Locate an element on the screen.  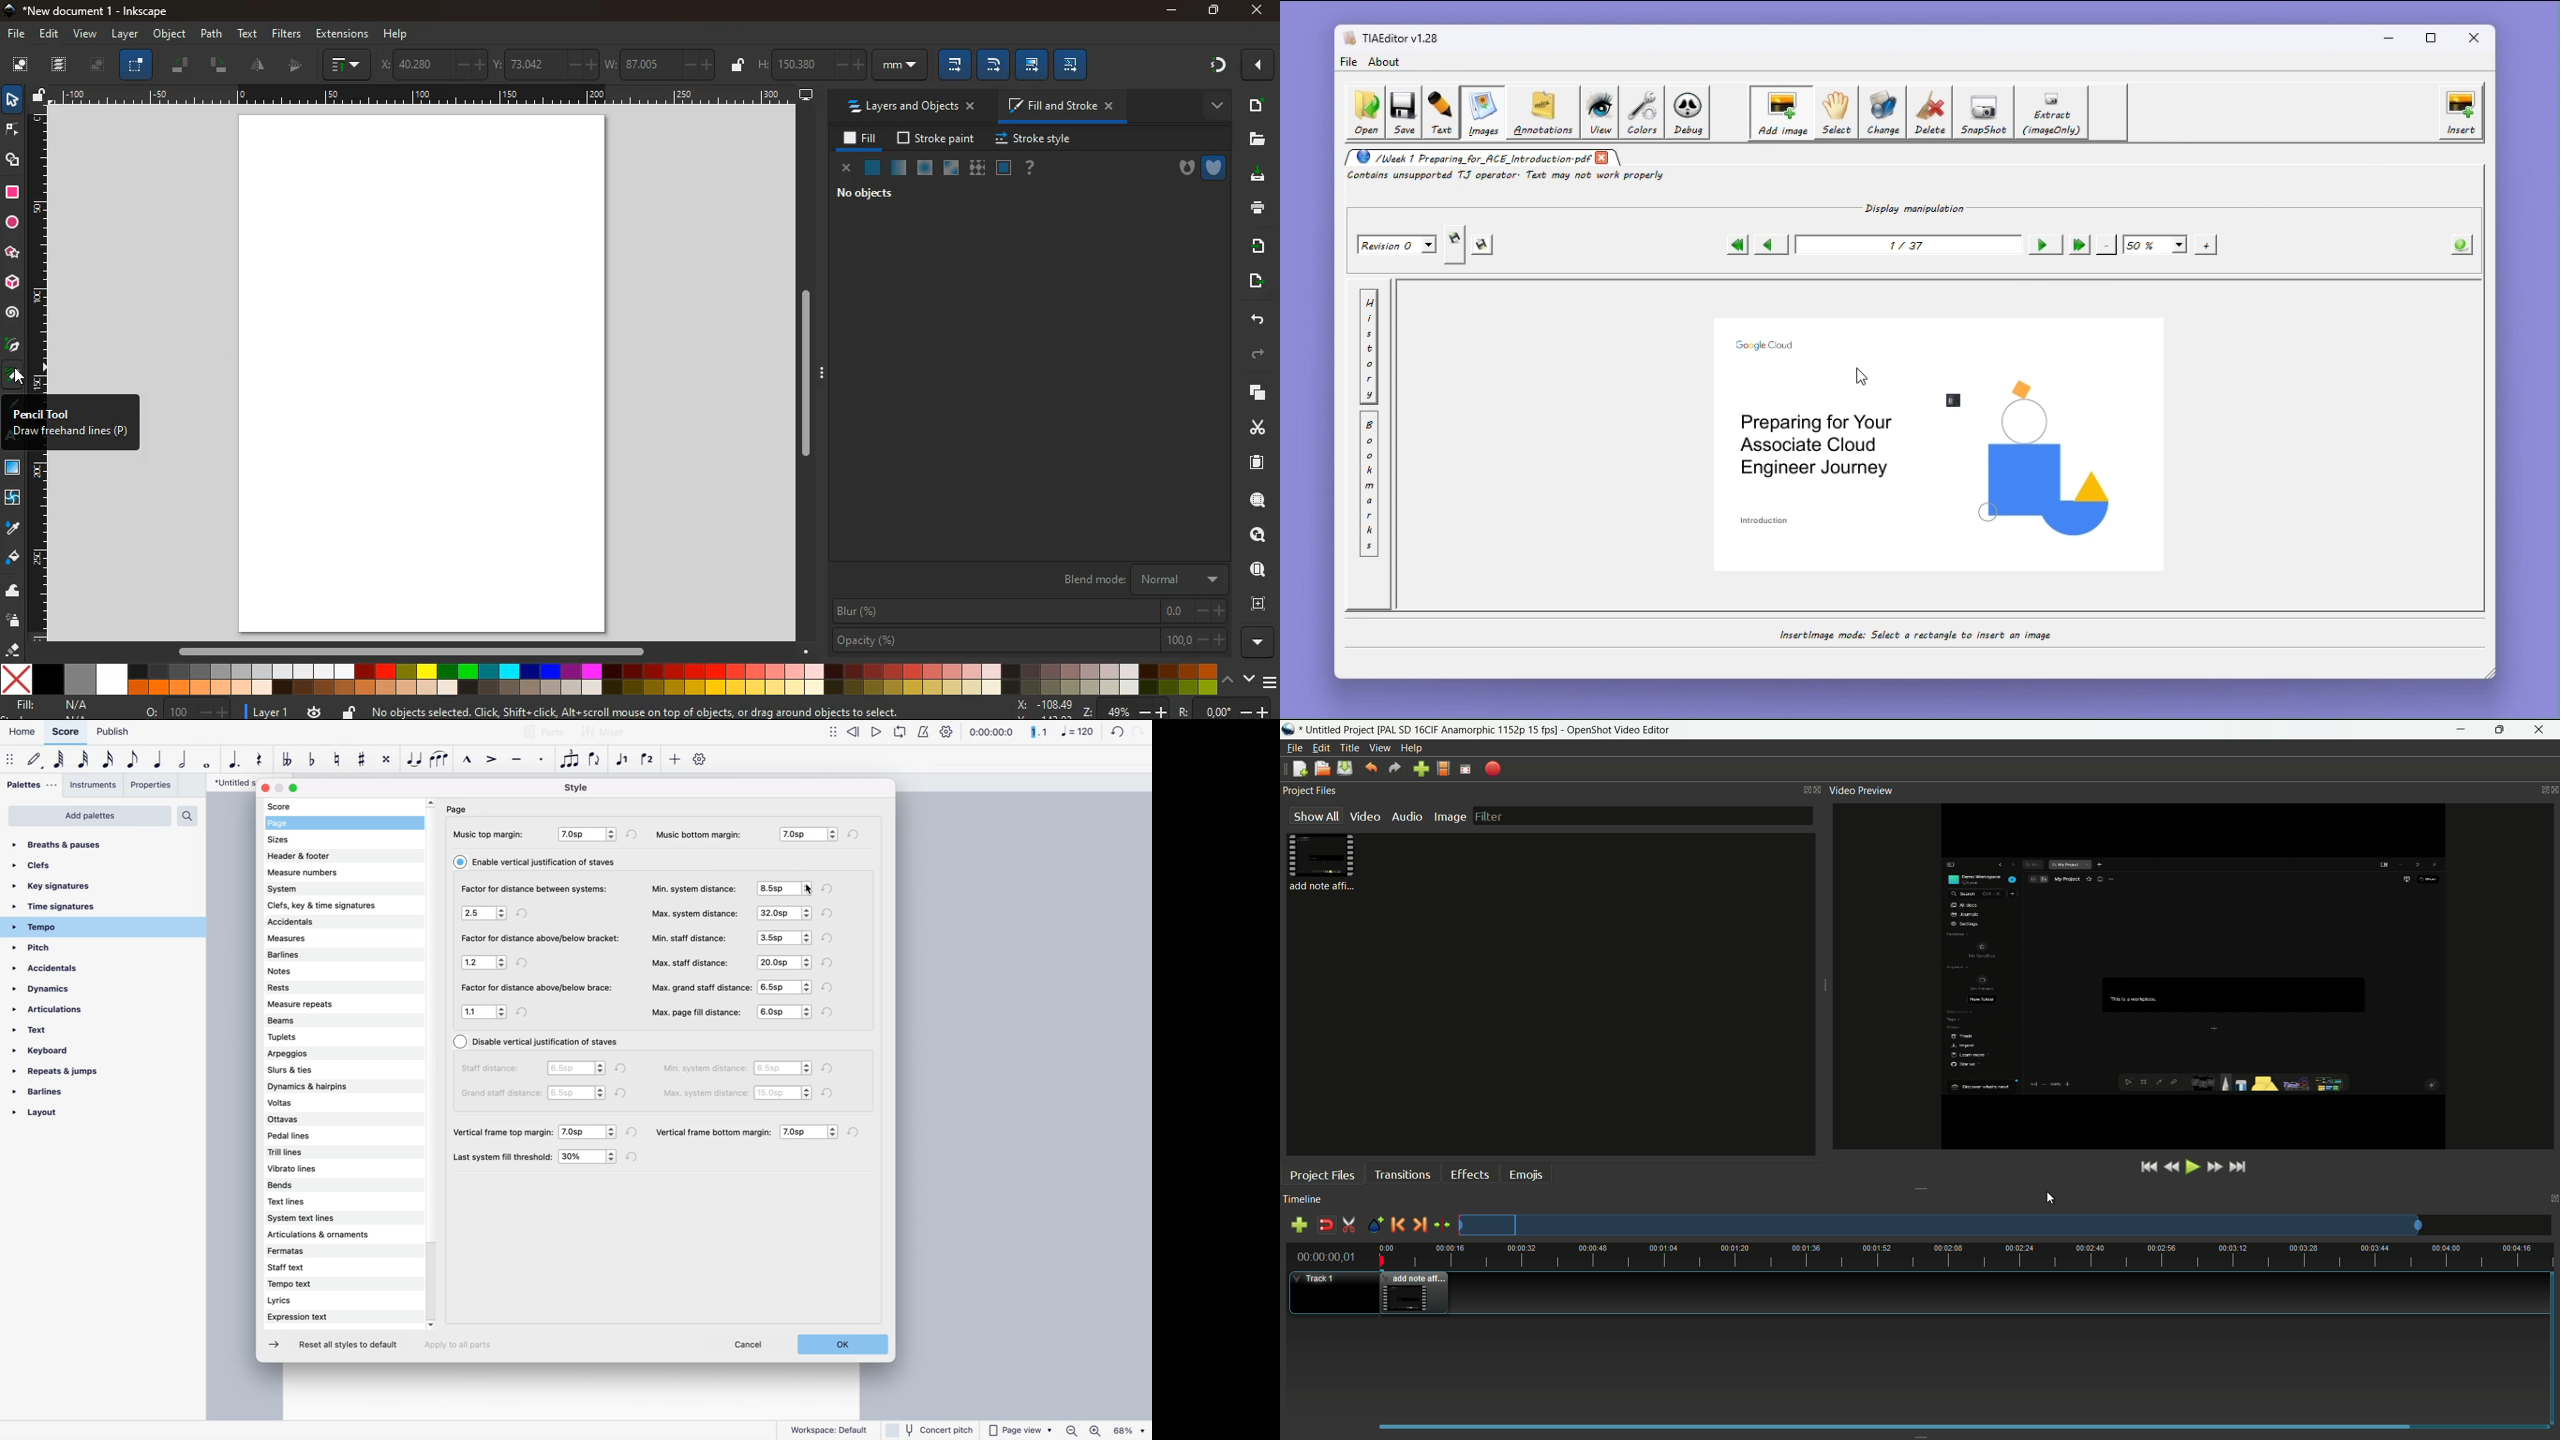
articulations is located at coordinates (56, 1013).